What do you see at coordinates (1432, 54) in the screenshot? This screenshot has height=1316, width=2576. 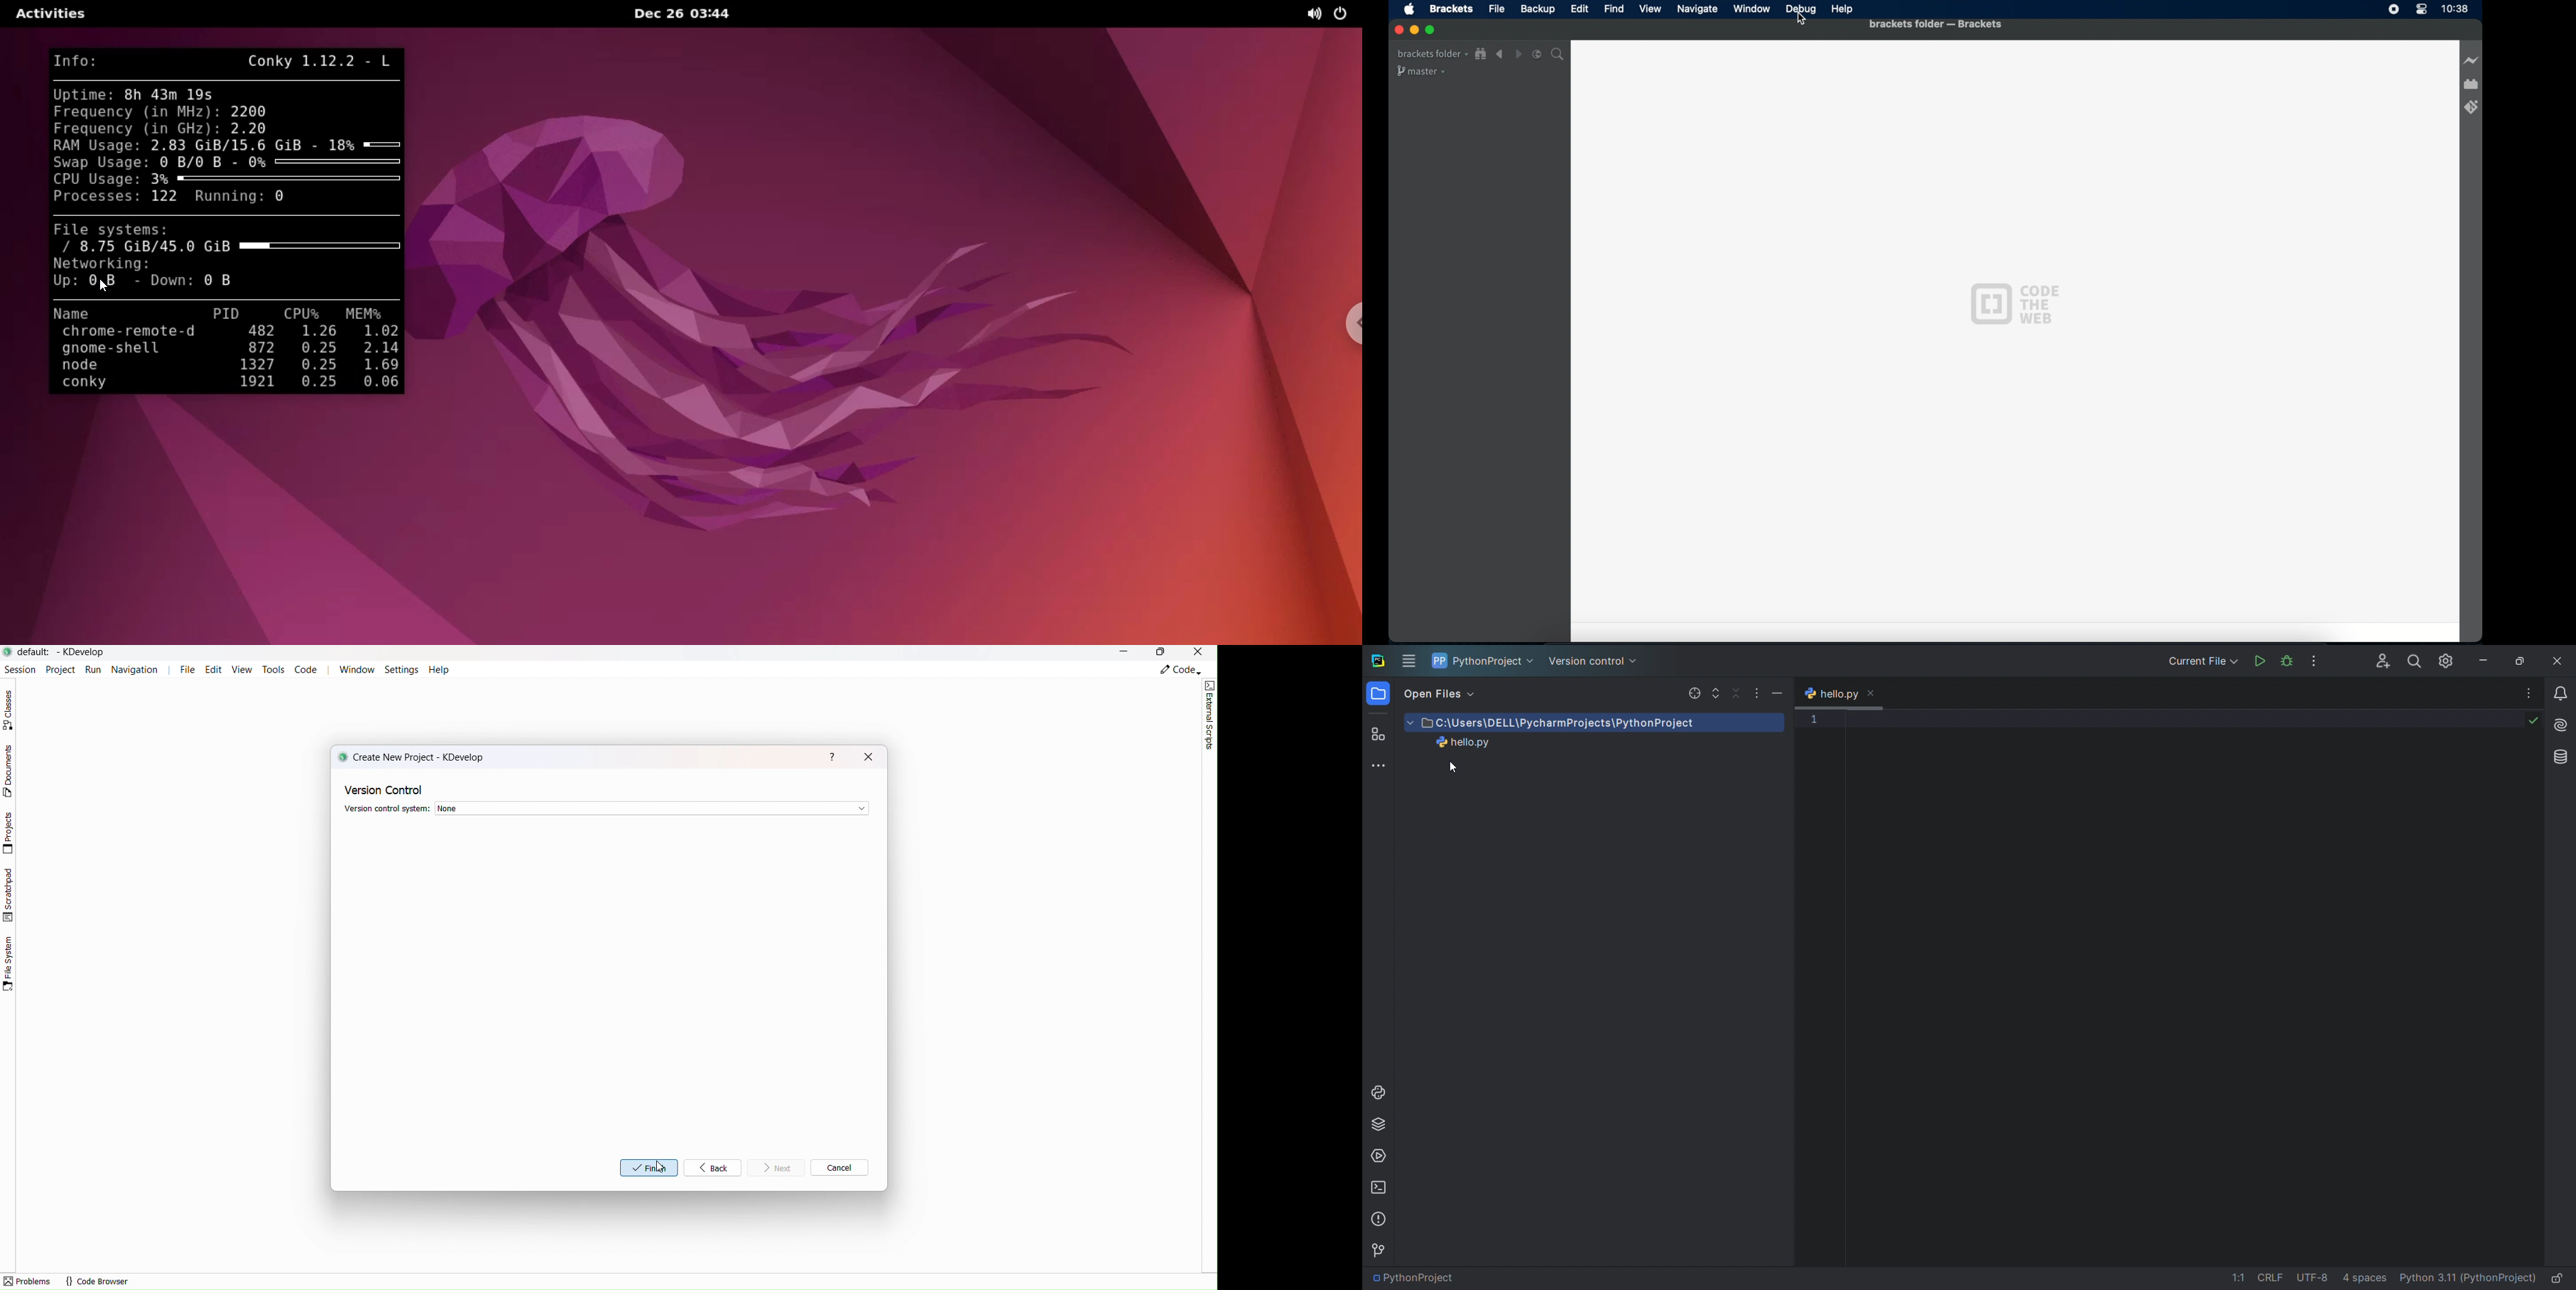 I see `brackets folder drop-down` at bounding box center [1432, 54].